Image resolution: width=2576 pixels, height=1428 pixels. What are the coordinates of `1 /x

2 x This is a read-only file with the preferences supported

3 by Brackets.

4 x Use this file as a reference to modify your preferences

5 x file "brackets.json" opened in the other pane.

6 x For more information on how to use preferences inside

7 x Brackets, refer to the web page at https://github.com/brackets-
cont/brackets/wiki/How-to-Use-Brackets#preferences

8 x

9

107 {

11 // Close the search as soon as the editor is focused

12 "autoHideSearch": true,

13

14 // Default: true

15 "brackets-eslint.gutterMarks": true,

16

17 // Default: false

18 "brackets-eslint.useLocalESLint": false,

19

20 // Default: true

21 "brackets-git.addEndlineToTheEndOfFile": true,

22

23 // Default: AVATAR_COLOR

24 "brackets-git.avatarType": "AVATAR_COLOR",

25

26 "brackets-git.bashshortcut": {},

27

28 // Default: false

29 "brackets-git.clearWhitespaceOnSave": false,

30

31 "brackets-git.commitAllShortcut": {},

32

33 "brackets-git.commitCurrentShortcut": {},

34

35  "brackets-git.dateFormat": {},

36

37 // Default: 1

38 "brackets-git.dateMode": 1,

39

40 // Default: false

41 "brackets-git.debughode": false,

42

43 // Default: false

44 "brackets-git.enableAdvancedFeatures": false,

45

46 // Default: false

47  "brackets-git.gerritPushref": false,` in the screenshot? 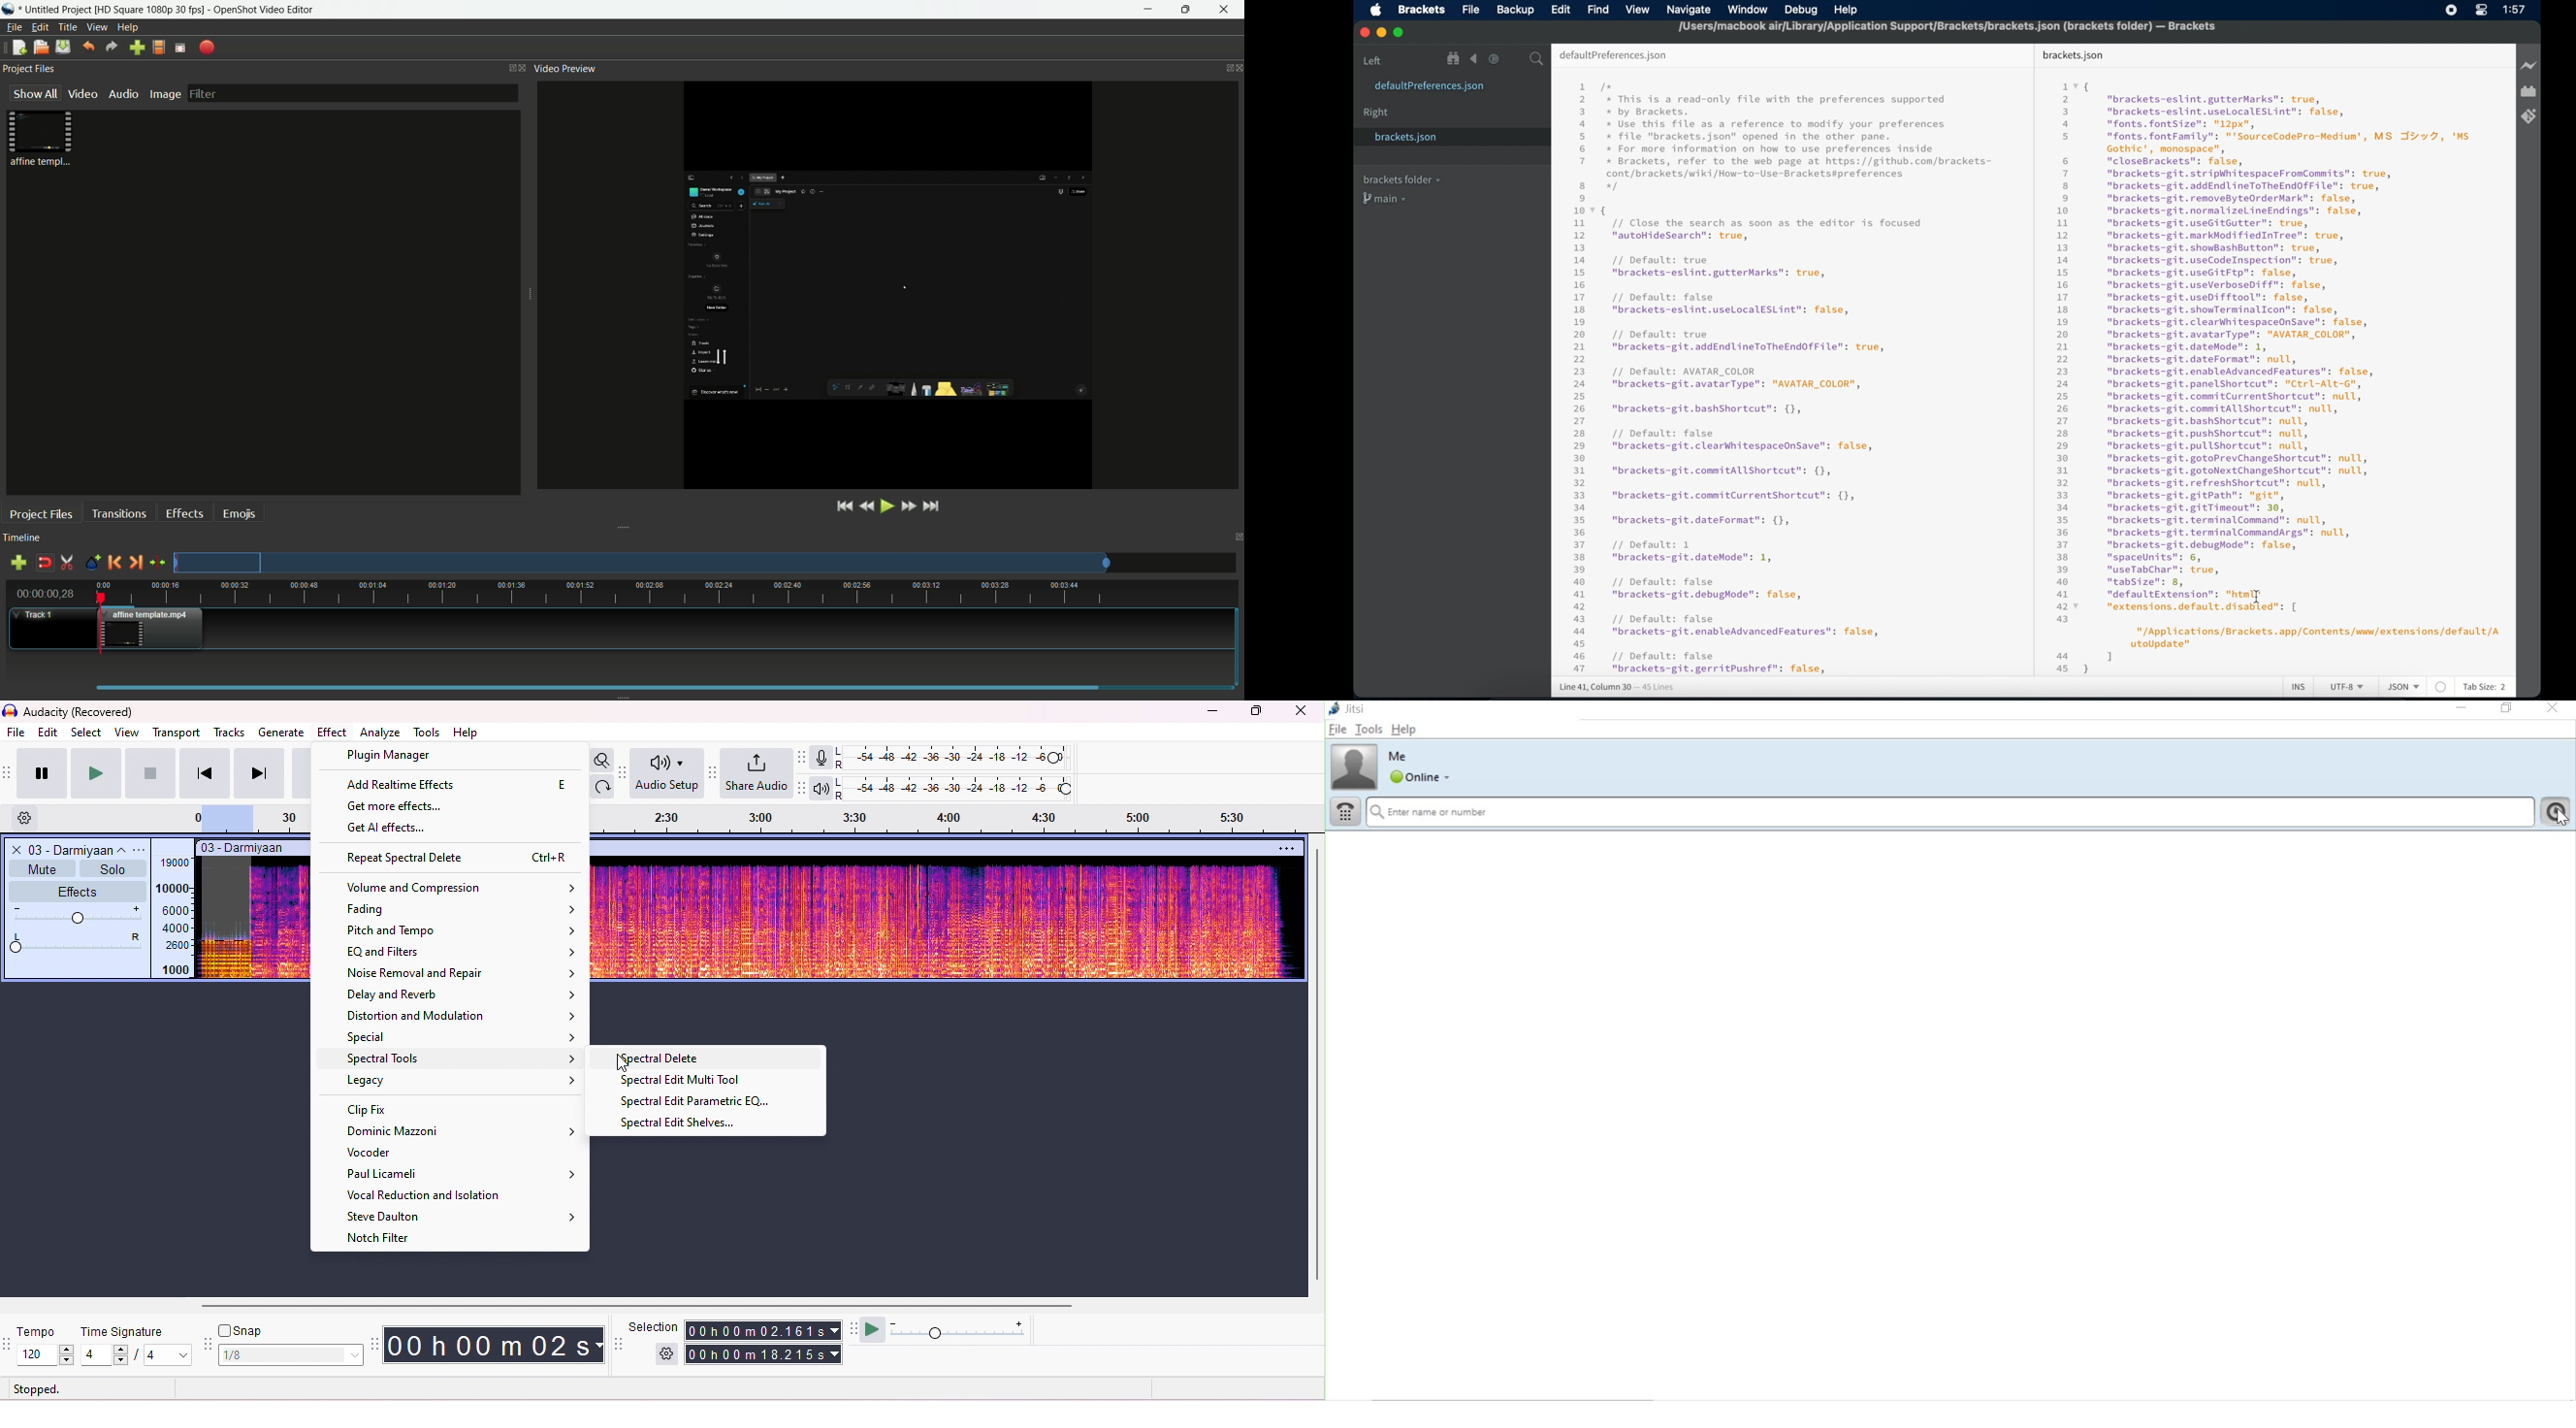 It's located at (1781, 377).